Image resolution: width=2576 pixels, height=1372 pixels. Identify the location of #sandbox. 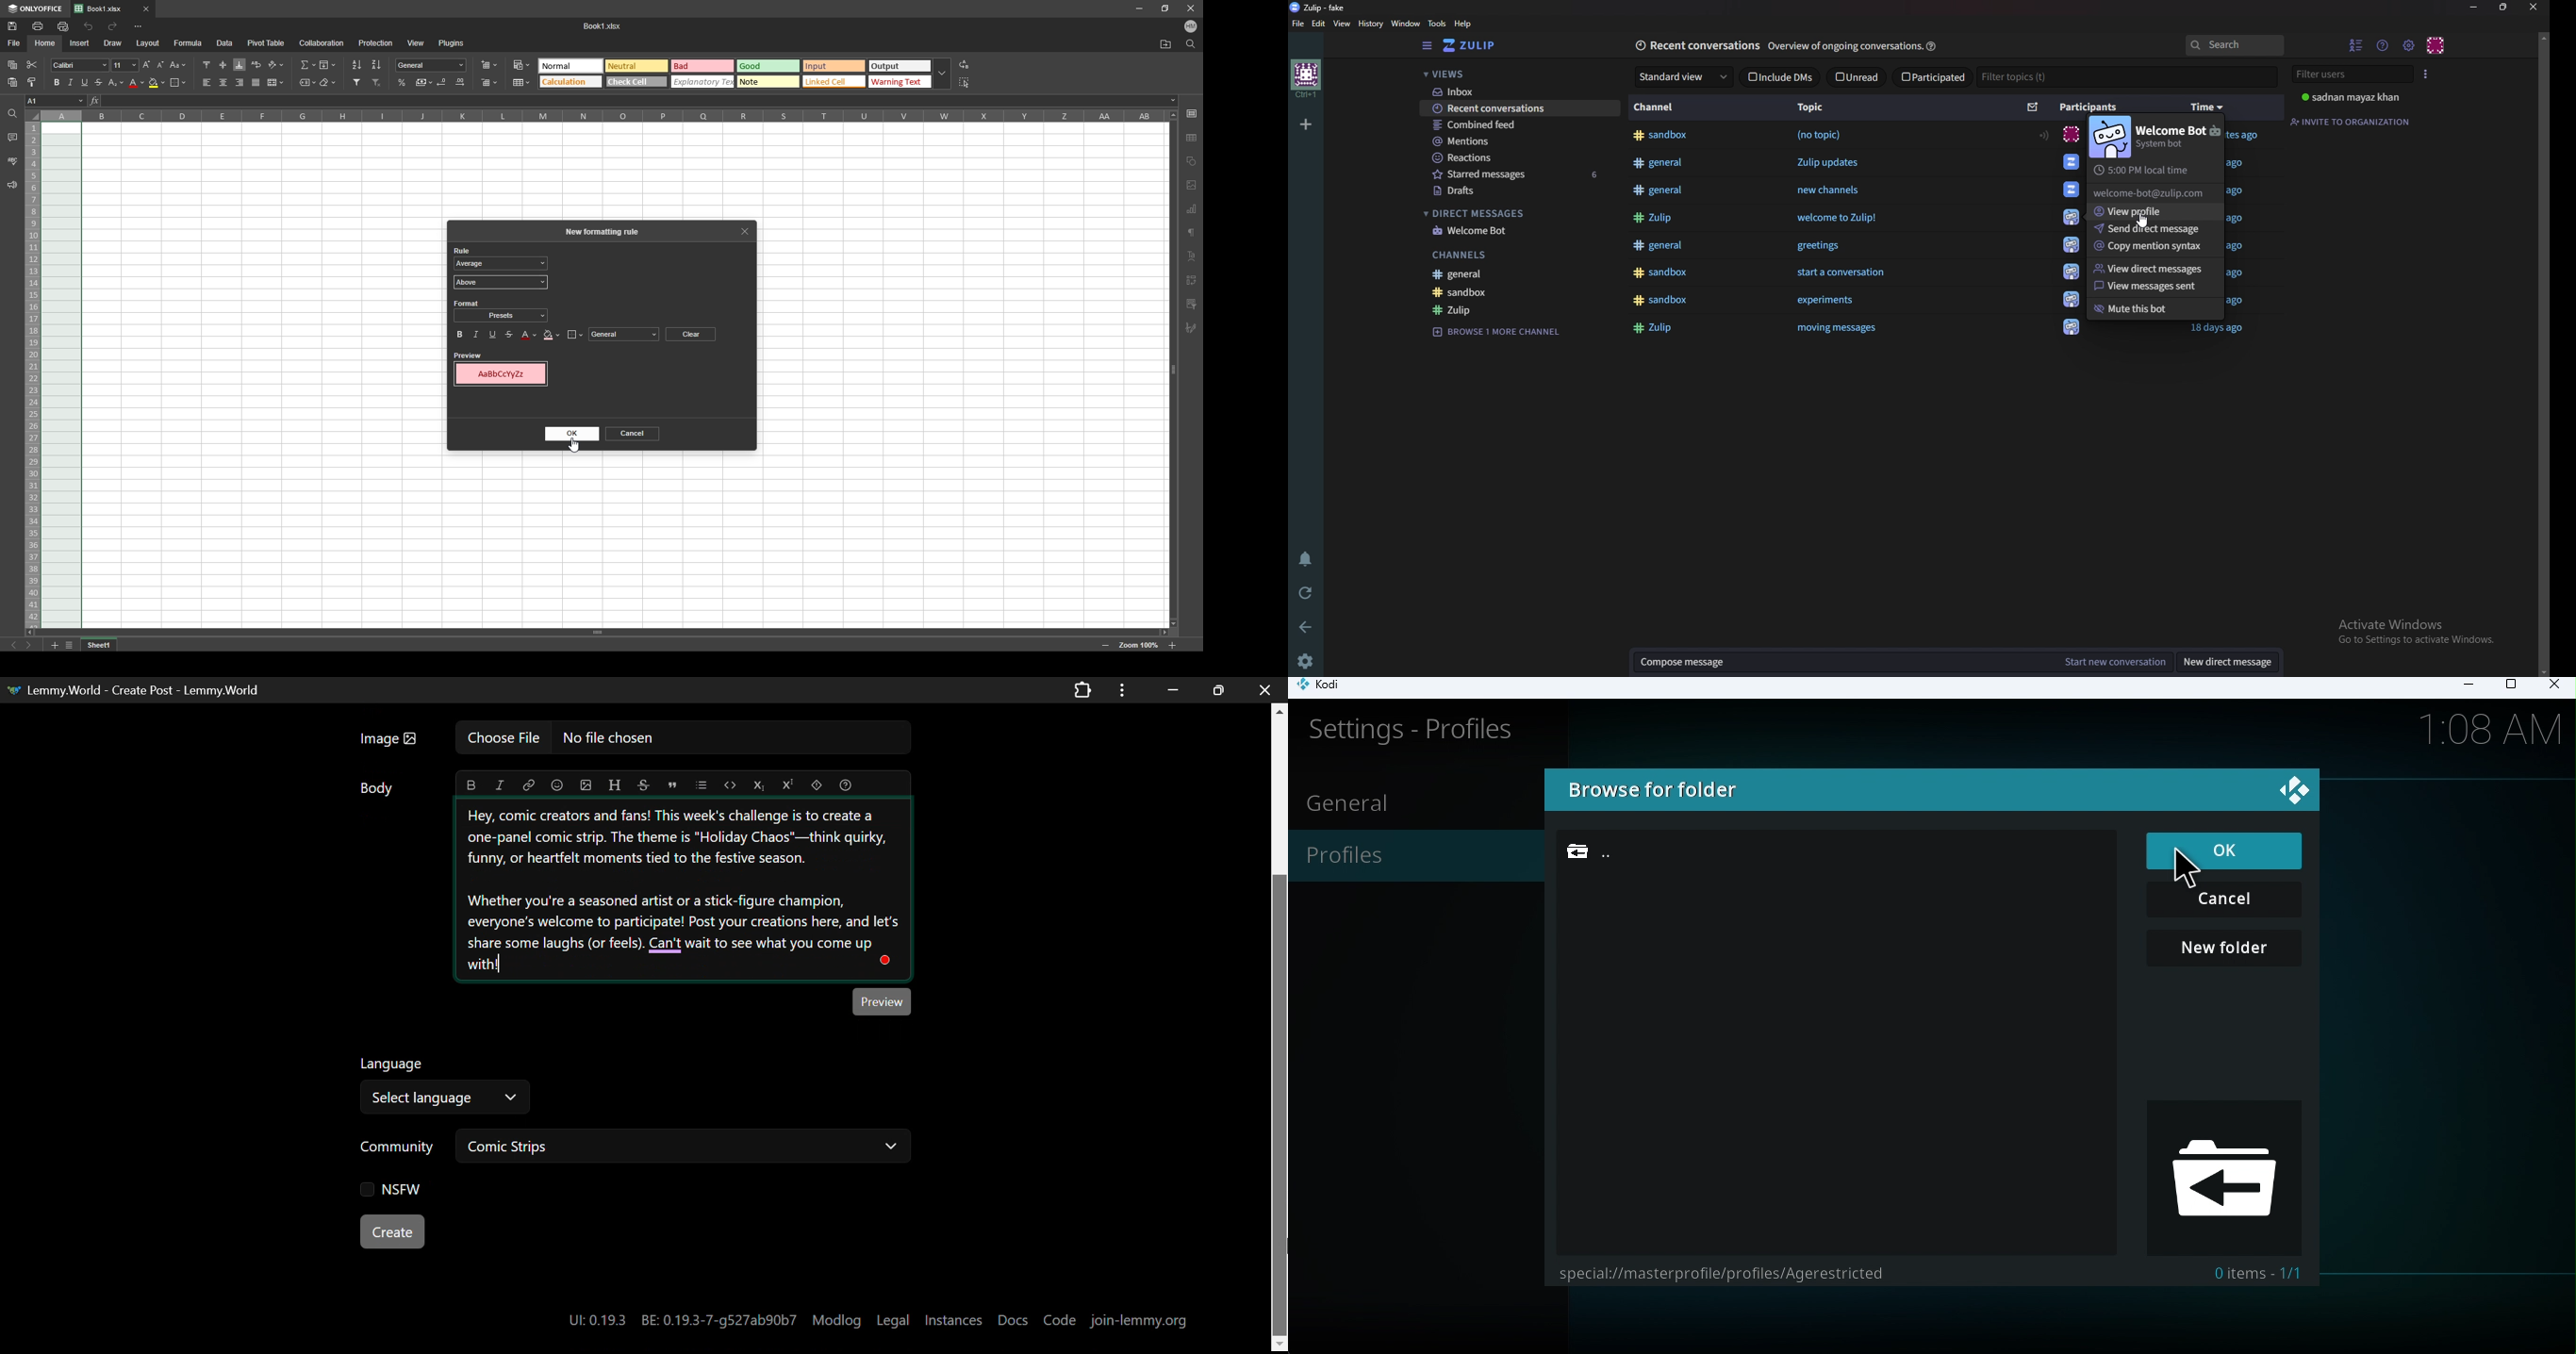
(1667, 136).